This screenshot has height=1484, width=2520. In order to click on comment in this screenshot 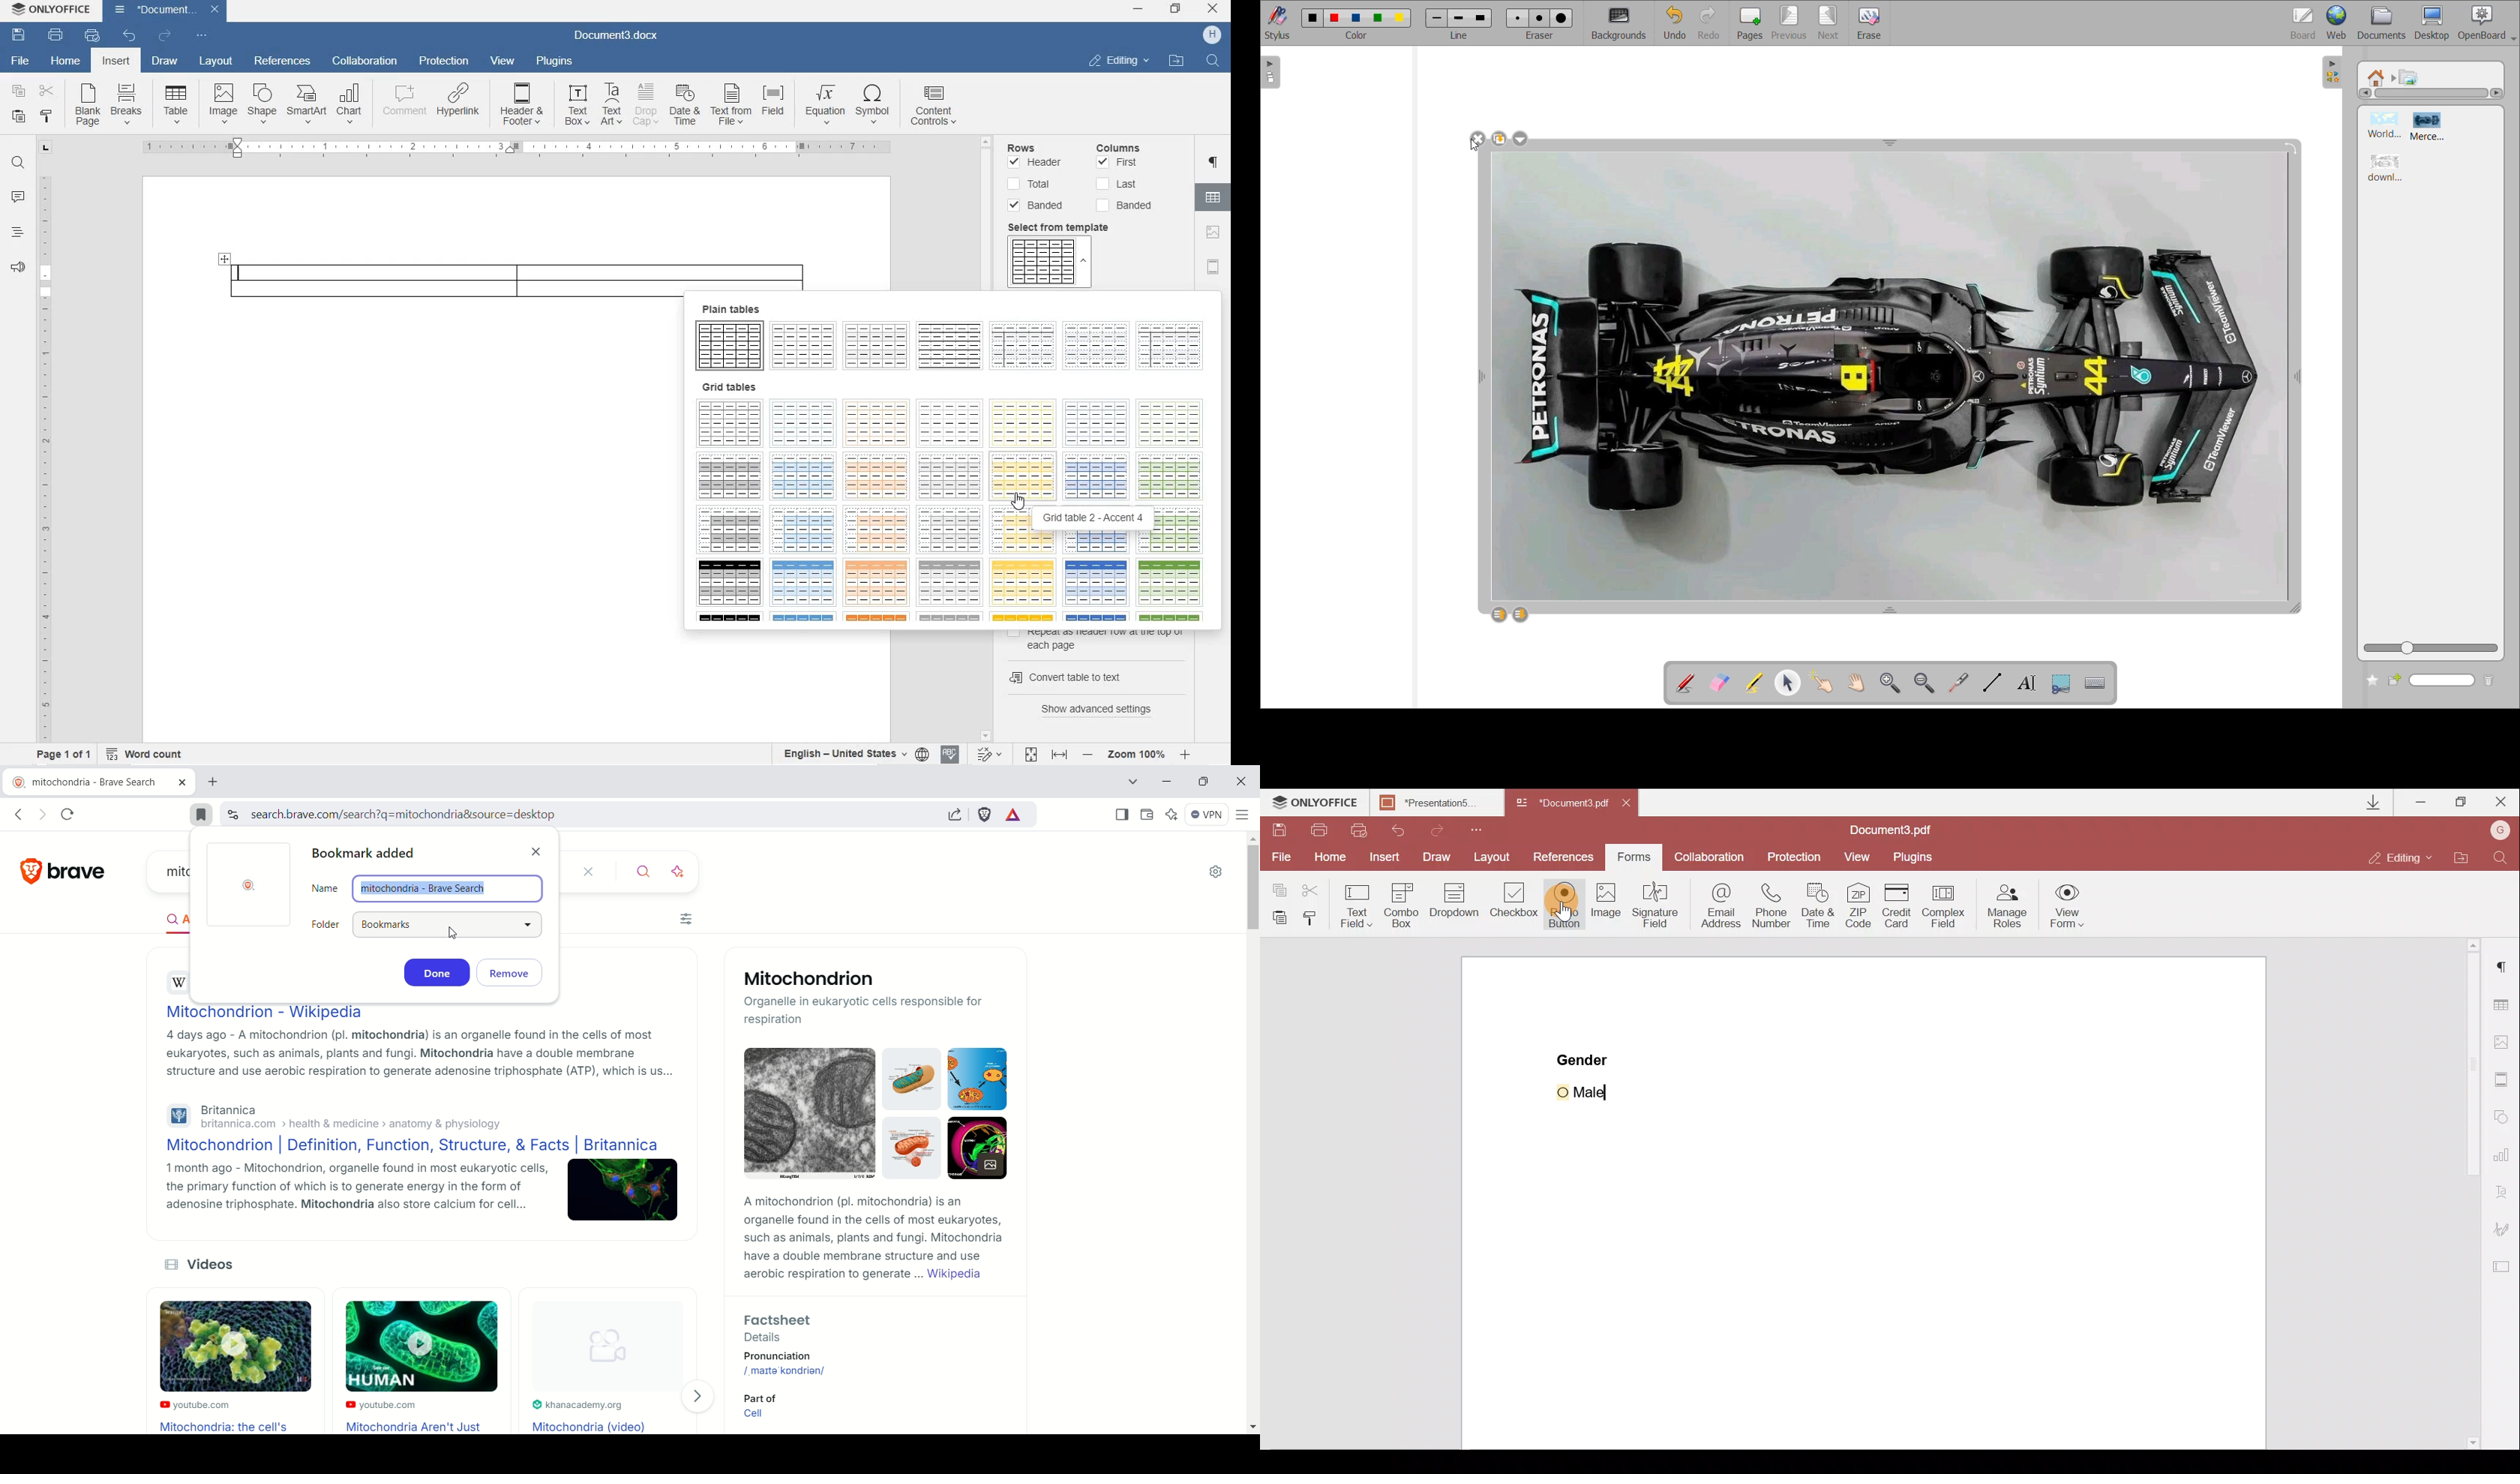, I will do `click(402, 104)`.